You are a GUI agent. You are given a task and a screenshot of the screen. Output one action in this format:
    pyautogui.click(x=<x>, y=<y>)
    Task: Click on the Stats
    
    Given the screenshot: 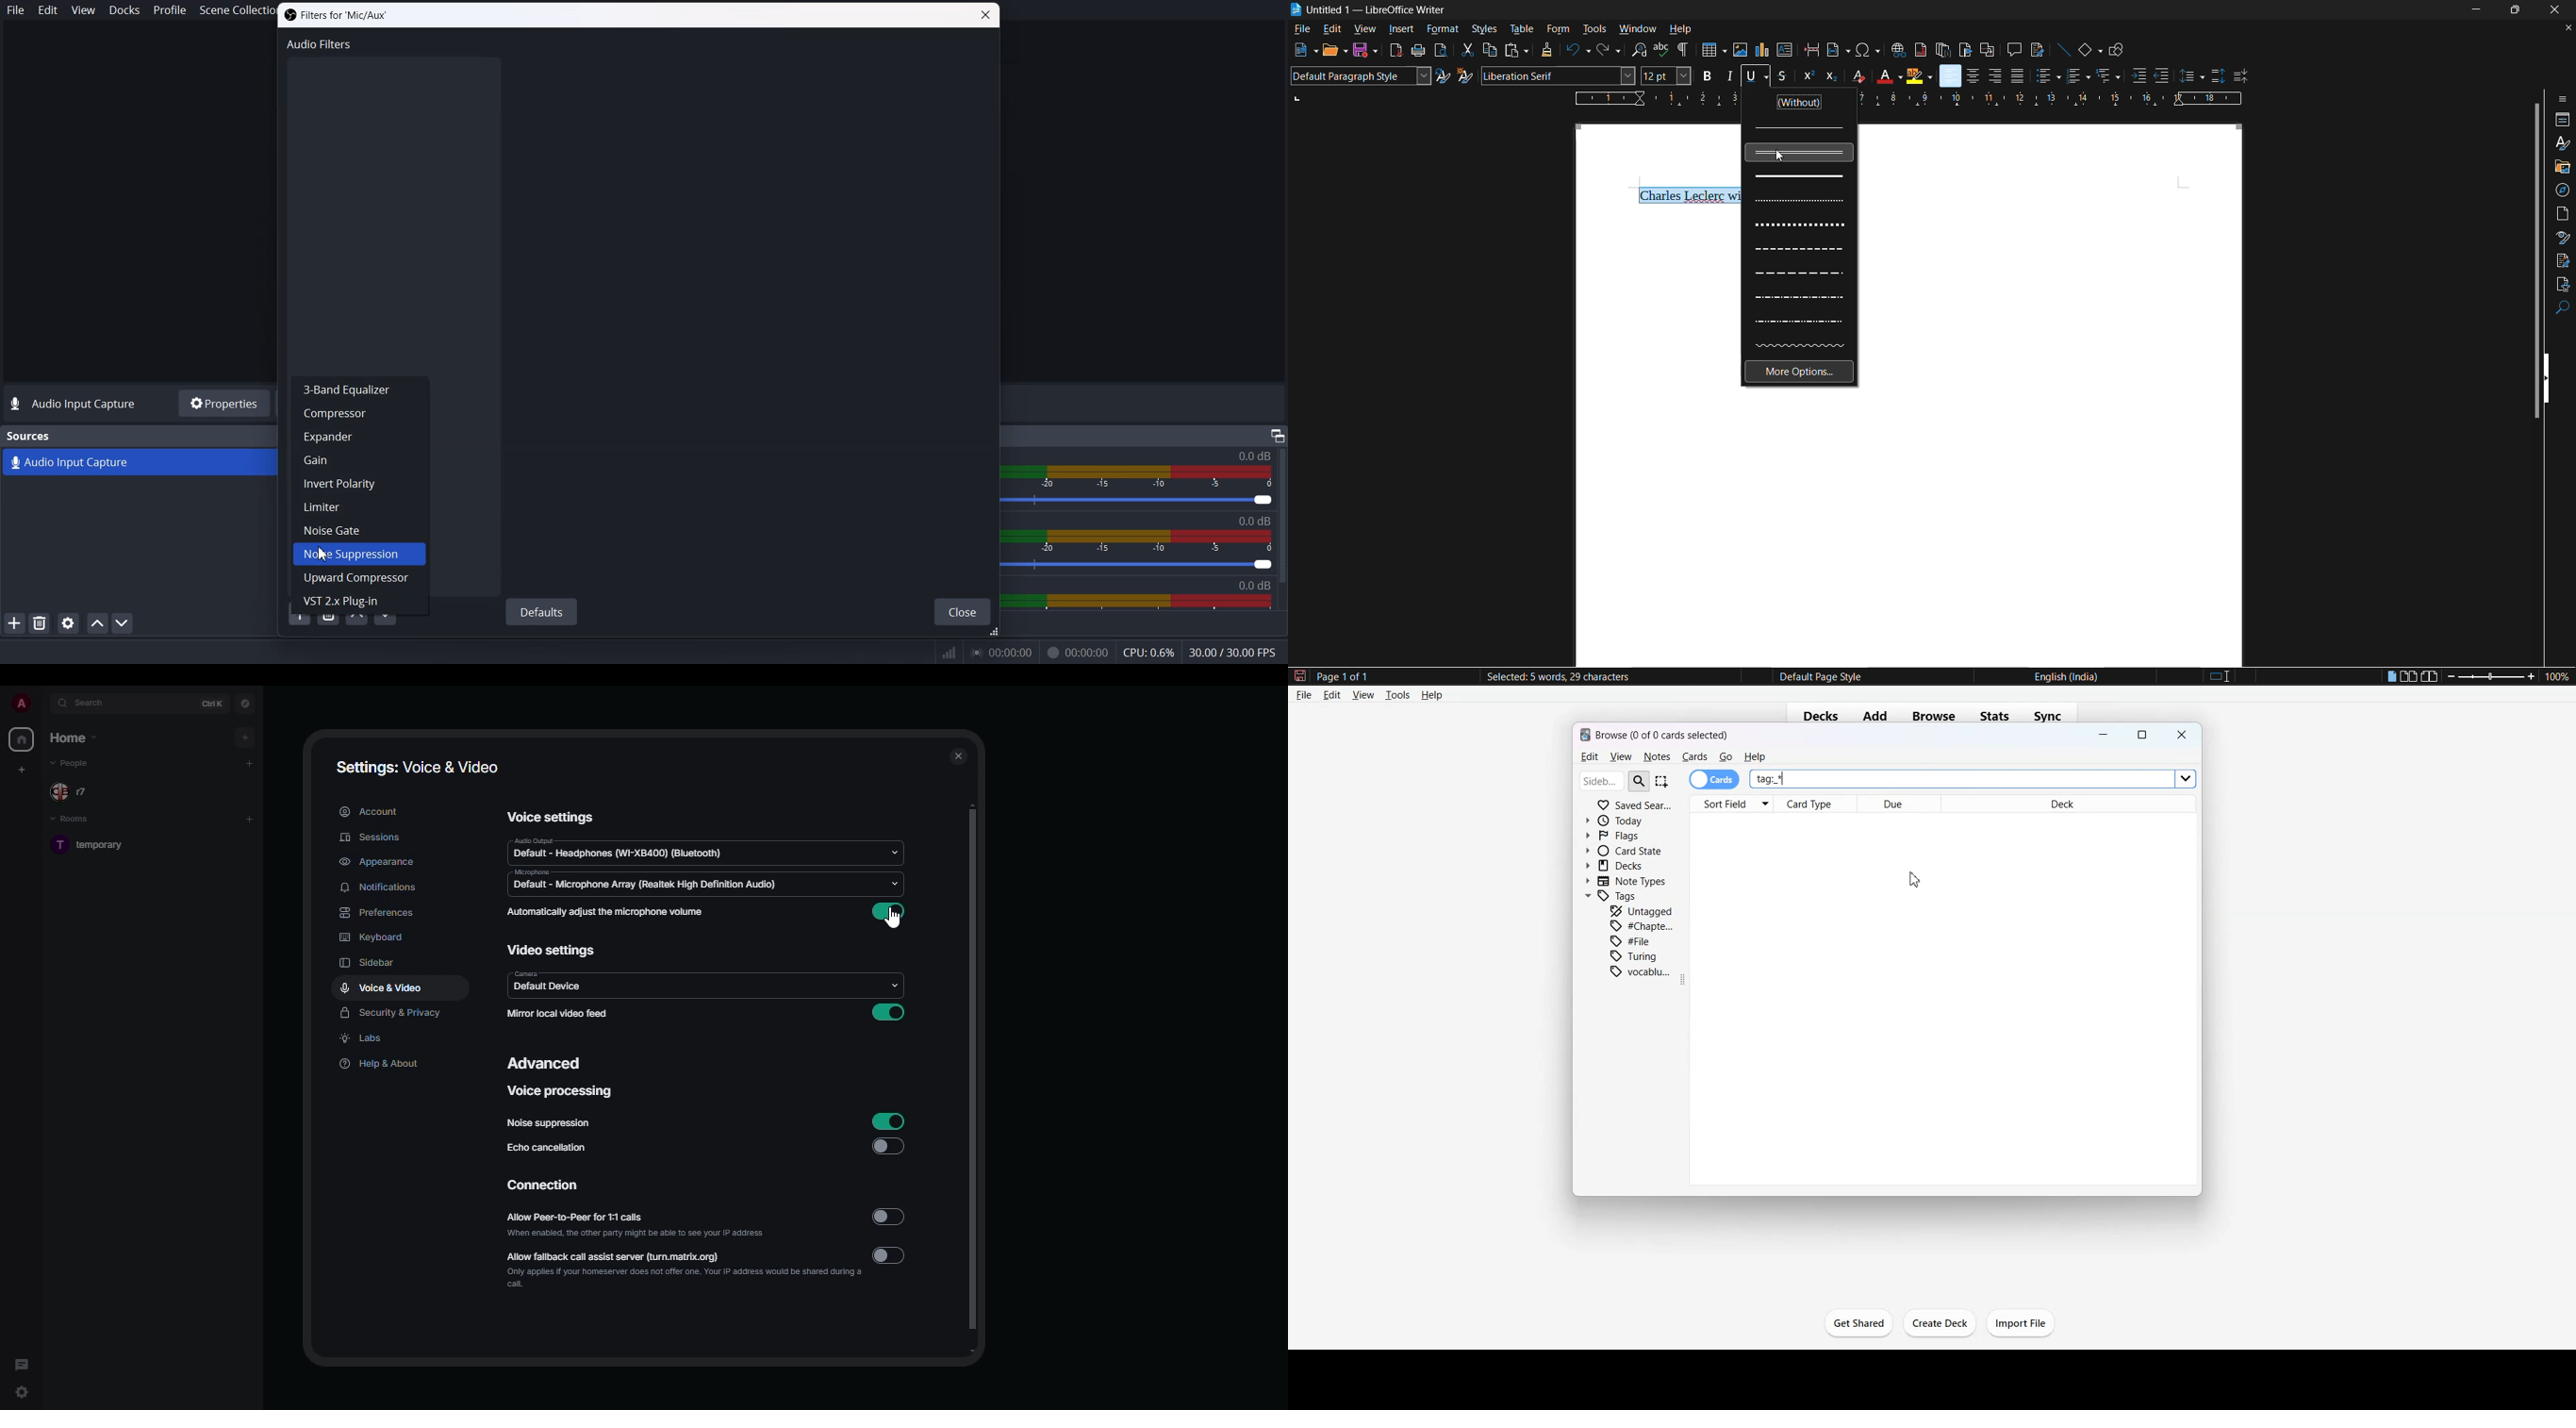 What is the action you would take?
    pyautogui.click(x=1996, y=713)
    